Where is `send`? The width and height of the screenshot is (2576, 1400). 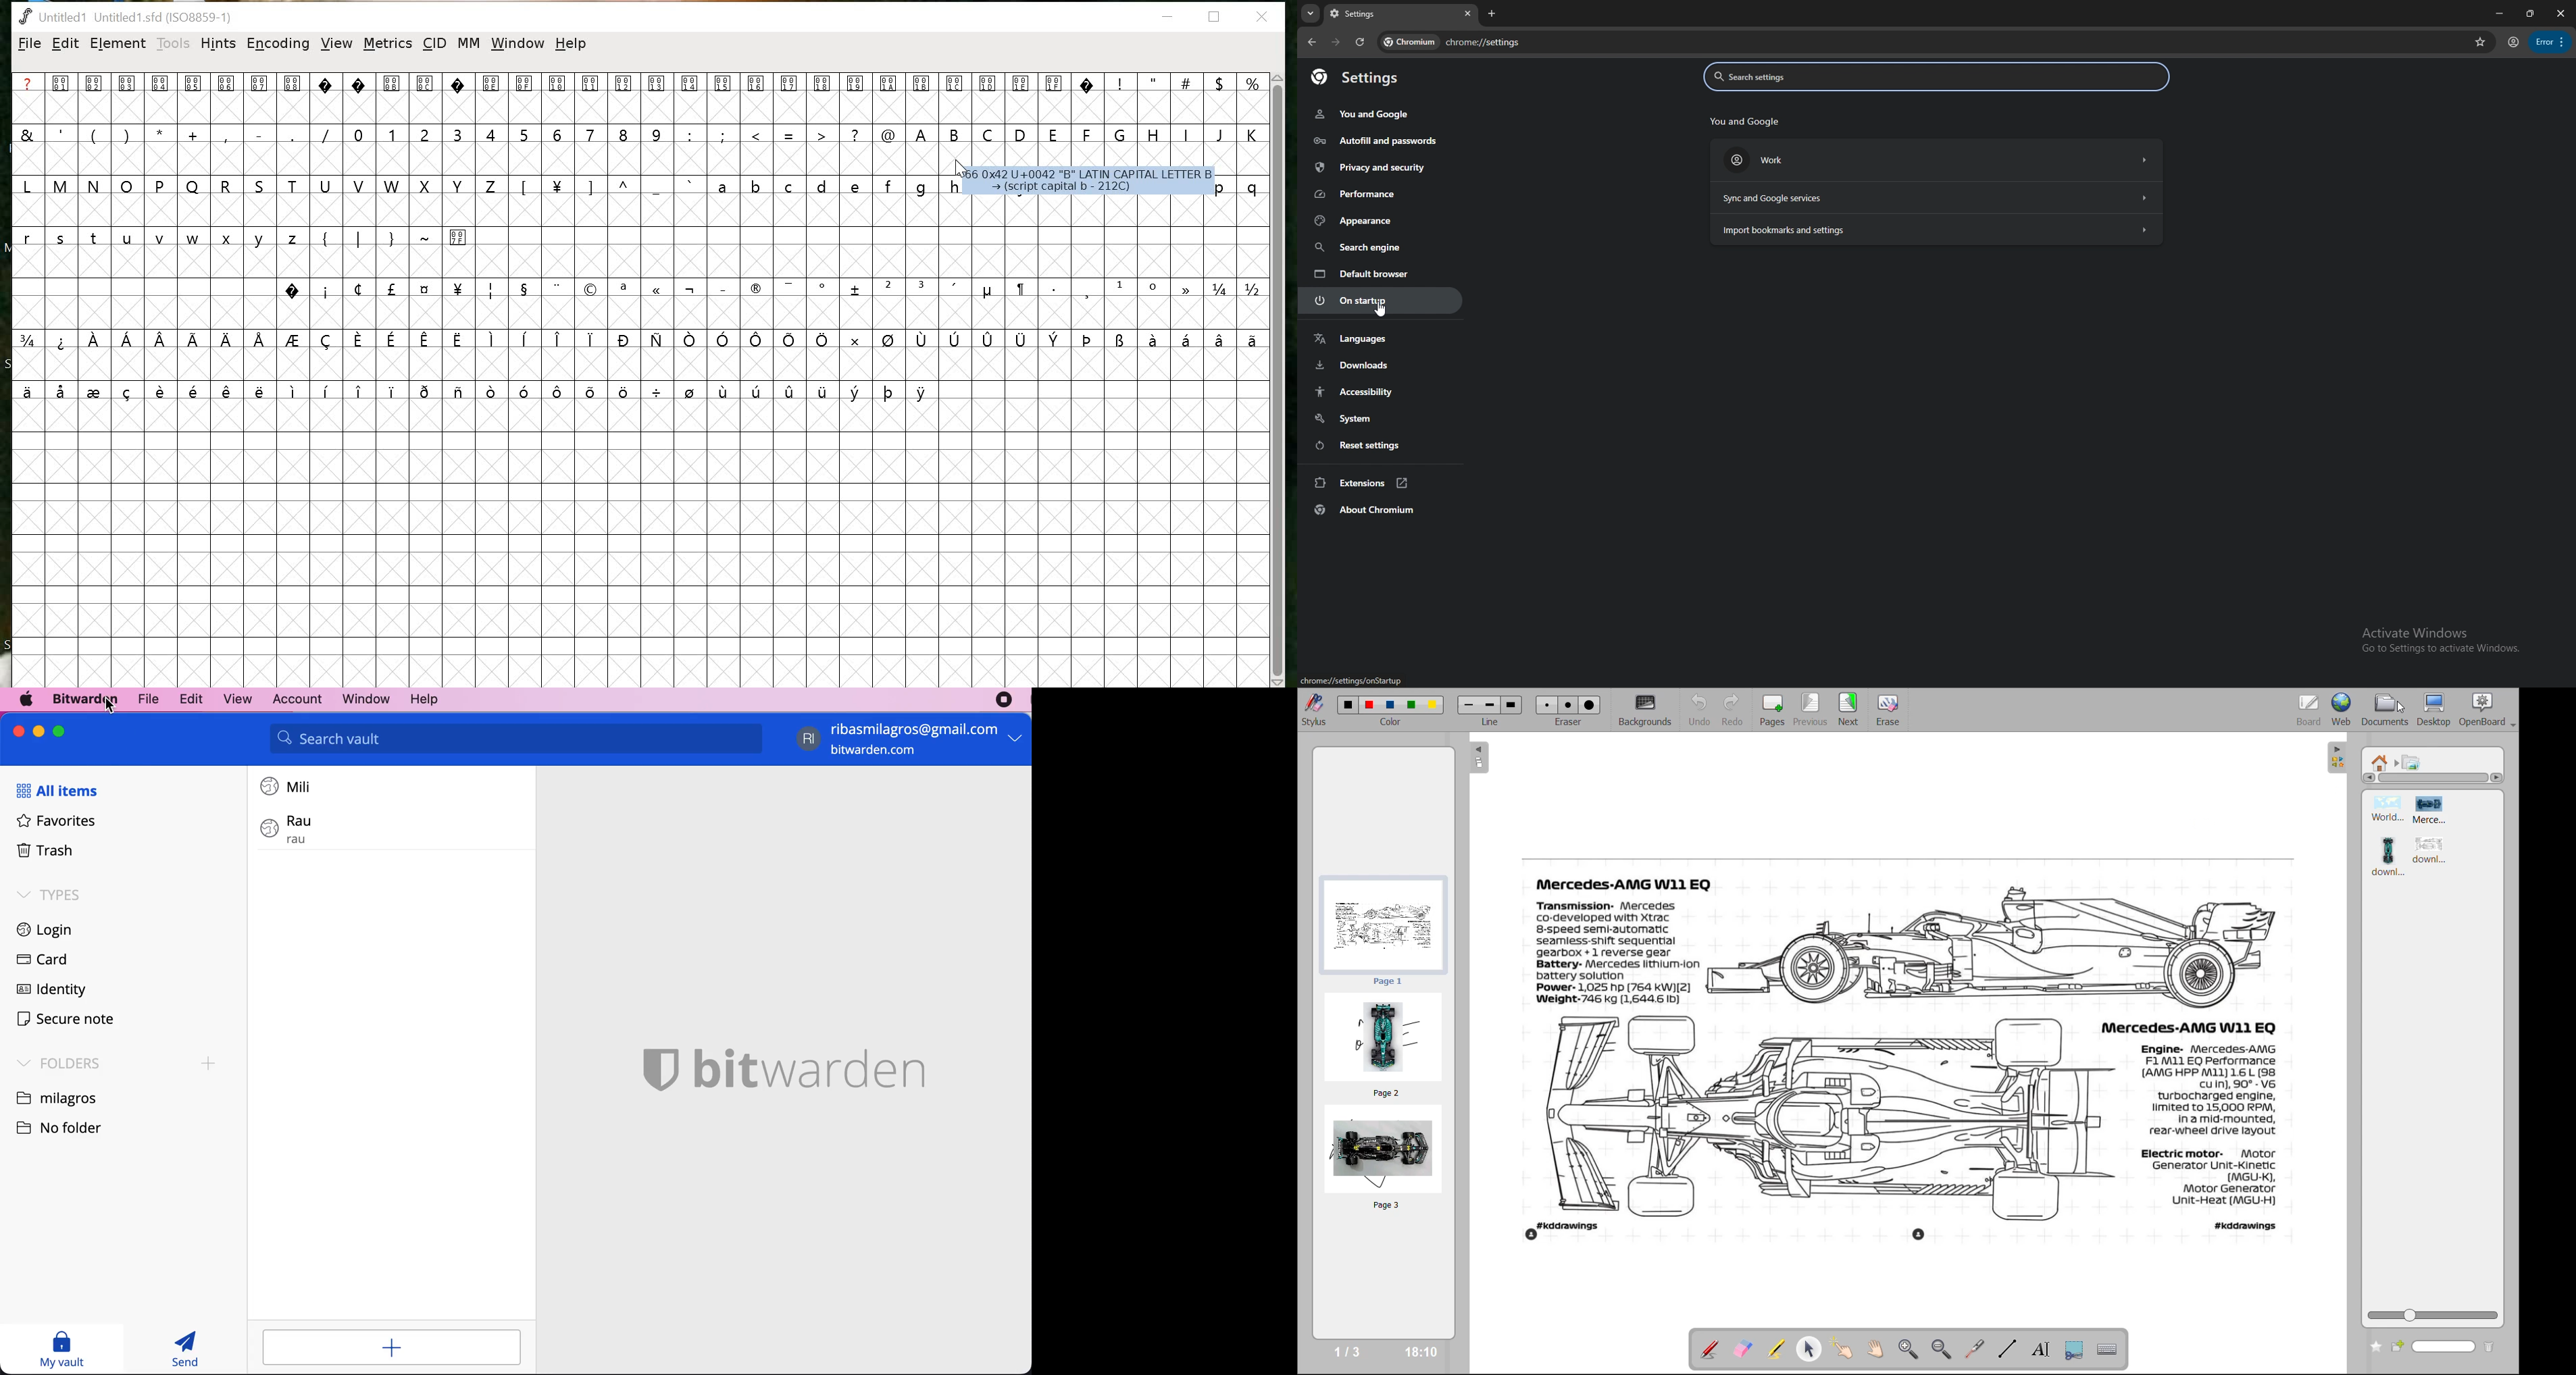 send is located at coordinates (186, 1349).